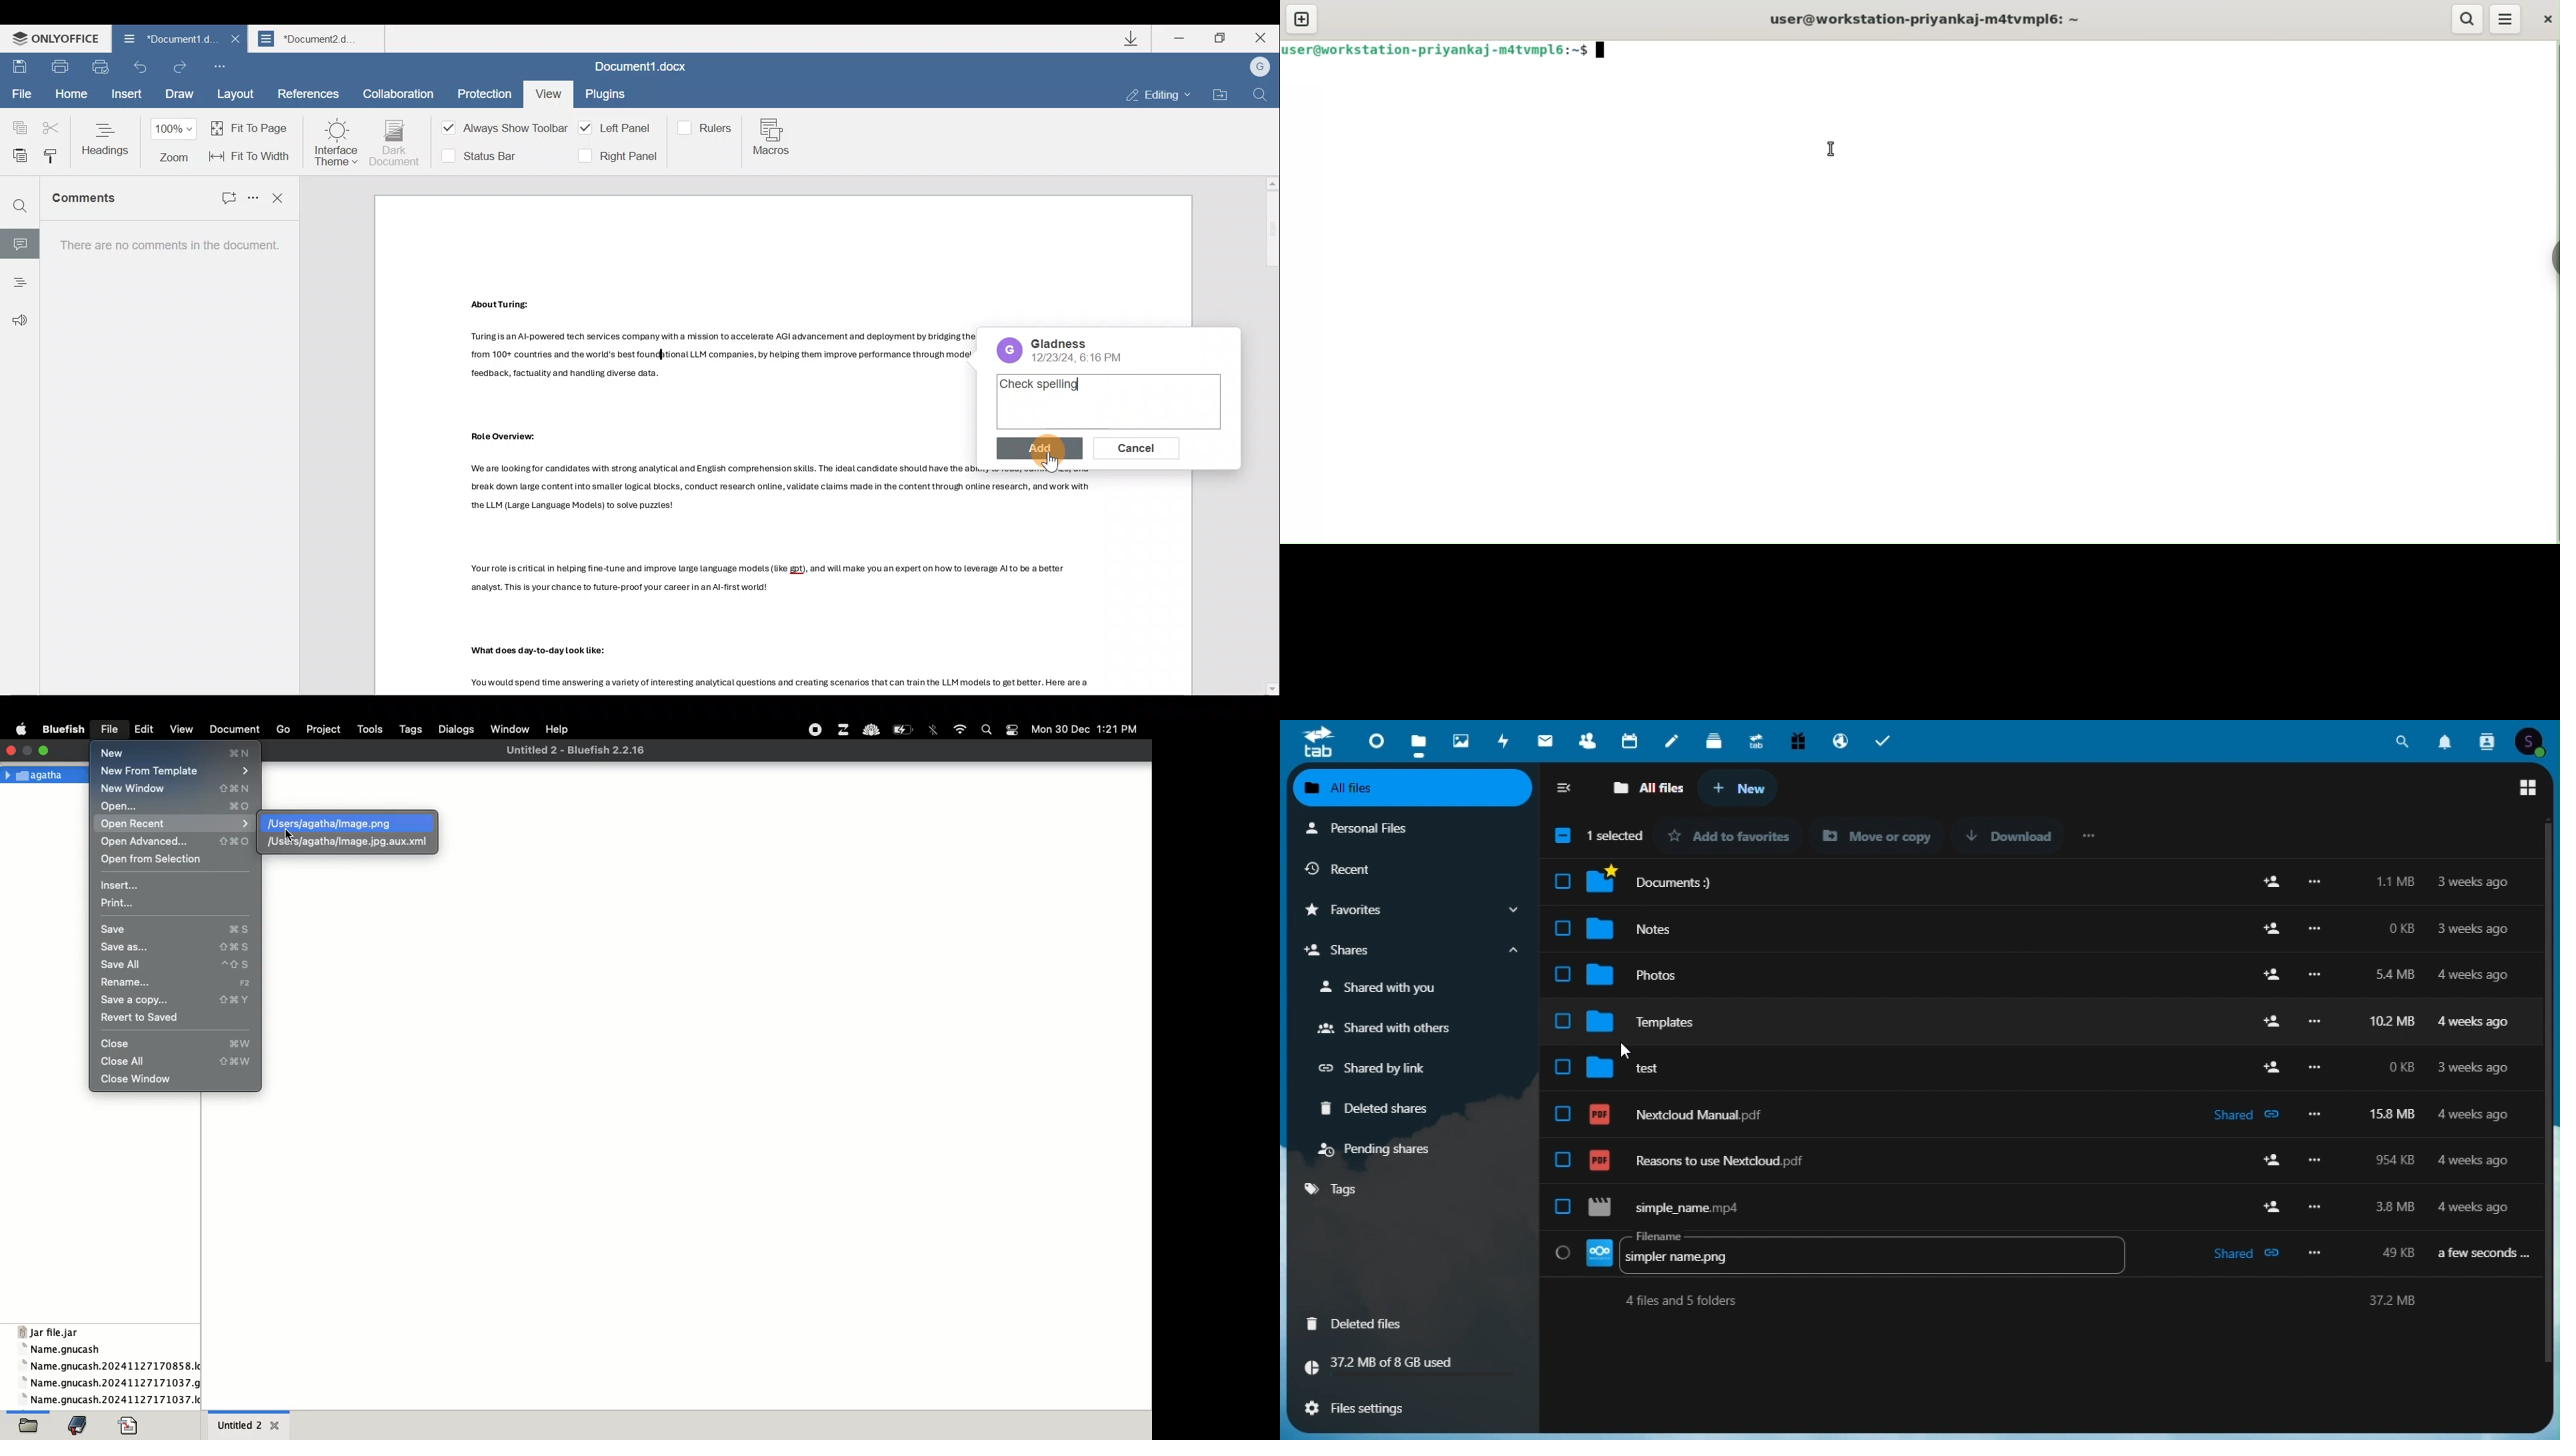  I want to click on click, so click(288, 836).